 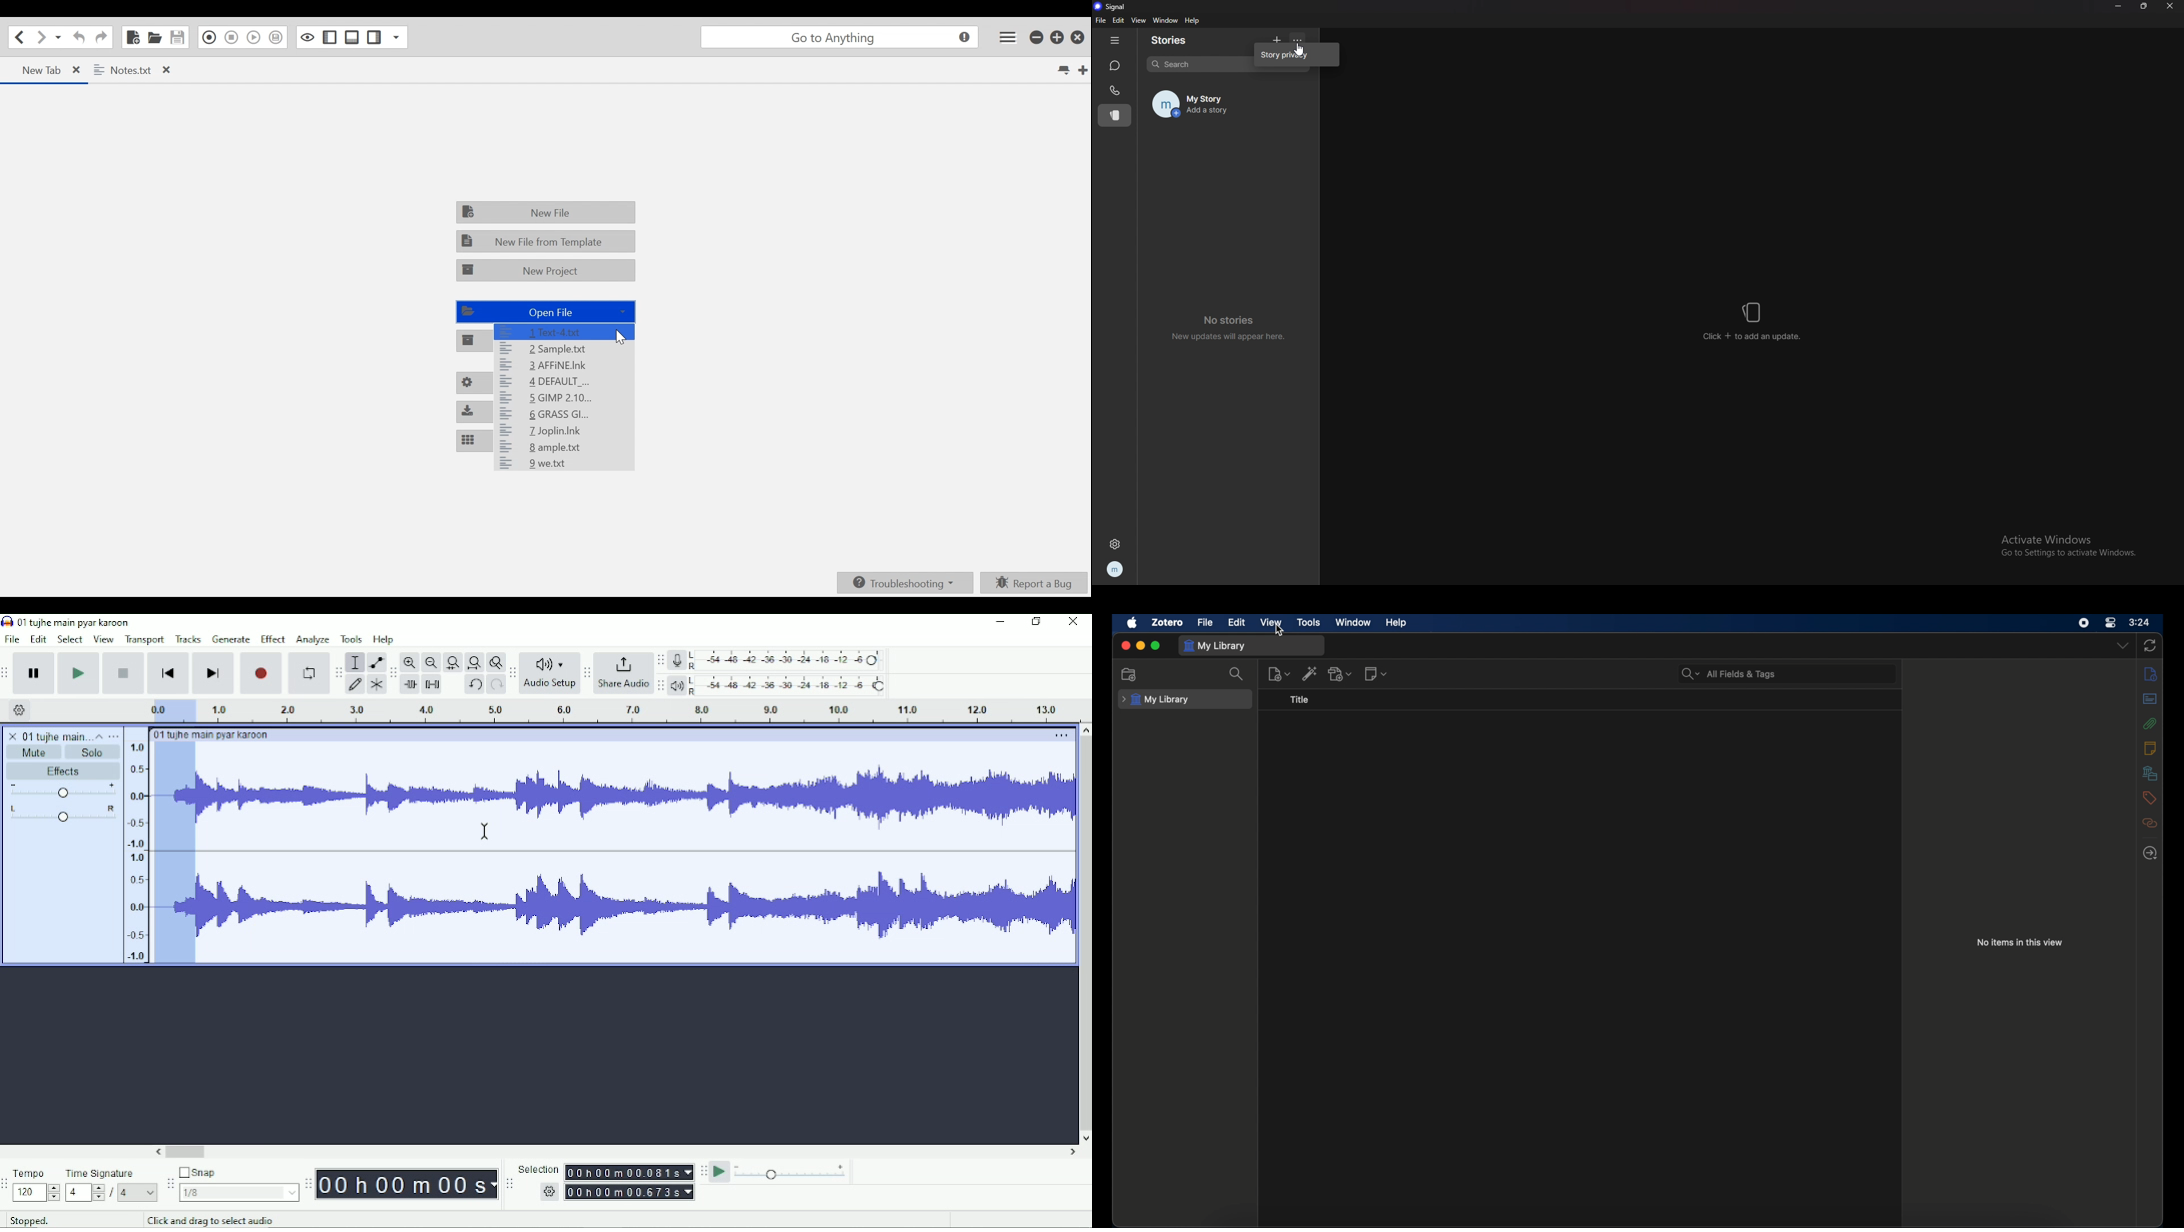 What do you see at coordinates (1112, 7) in the screenshot?
I see `signal` at bounding box center [1112, 7].